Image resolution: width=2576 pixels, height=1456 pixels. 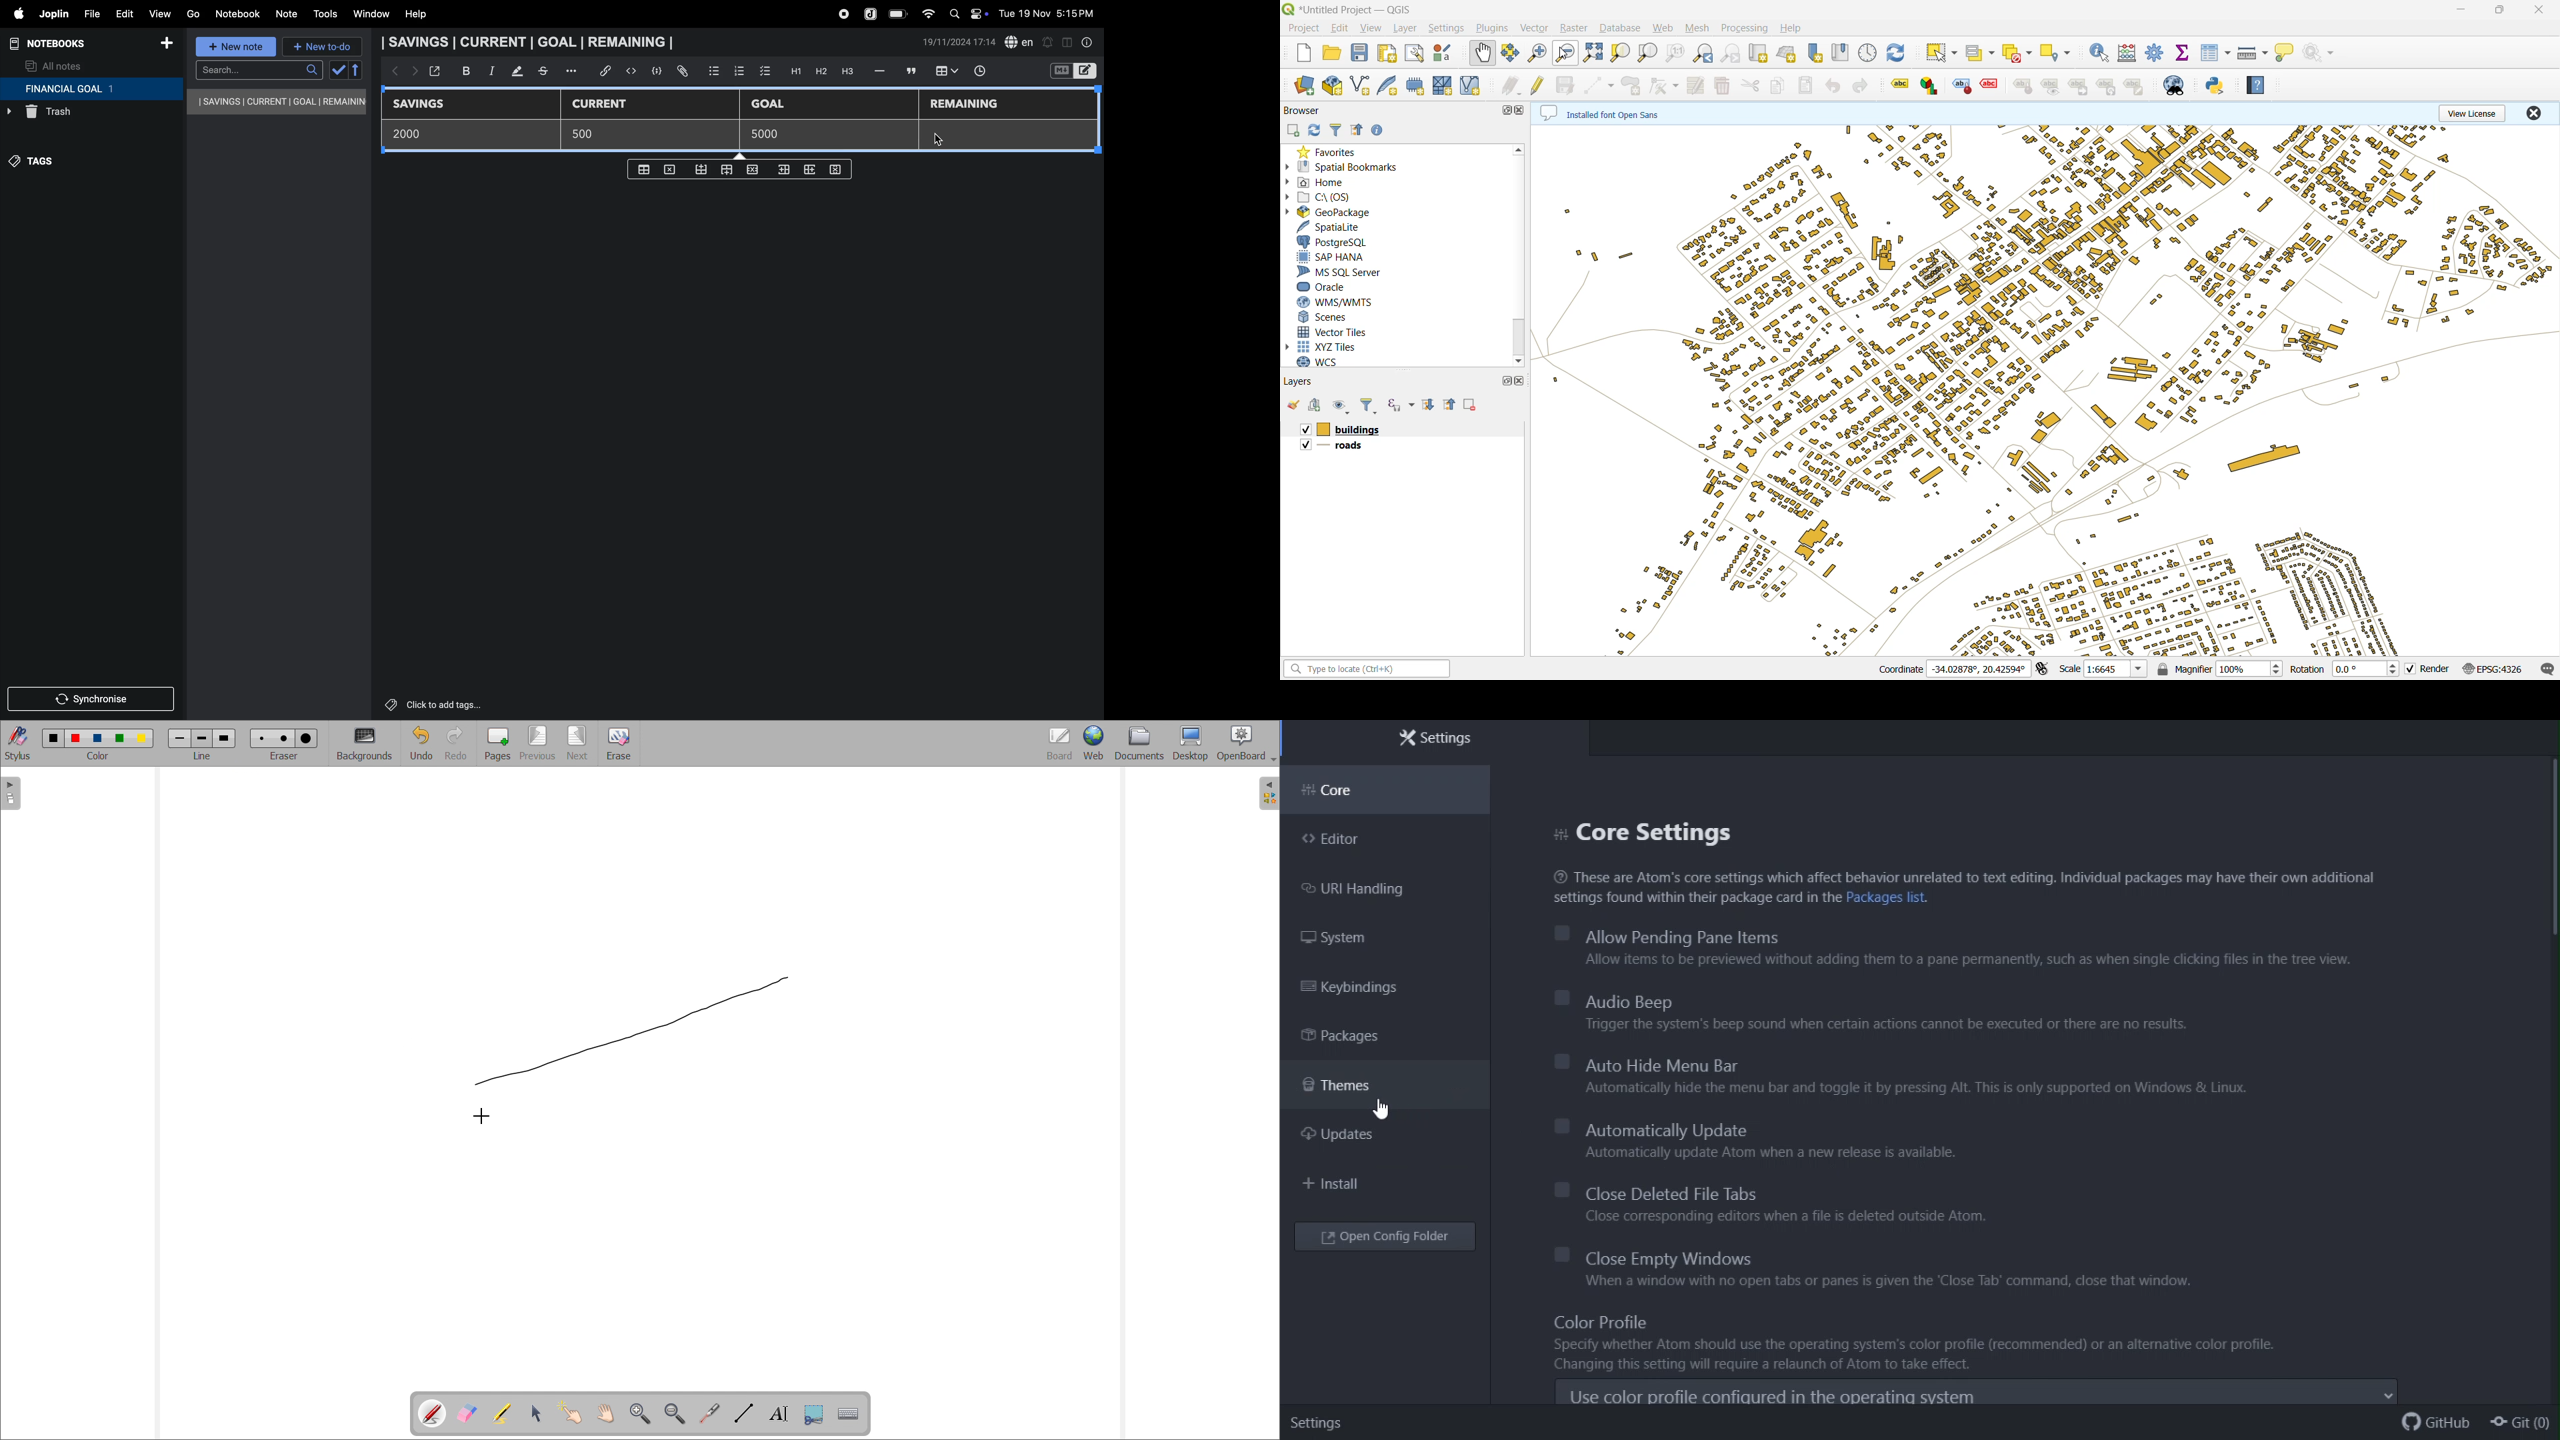 I want to click on file, so click(x=88, y=12).